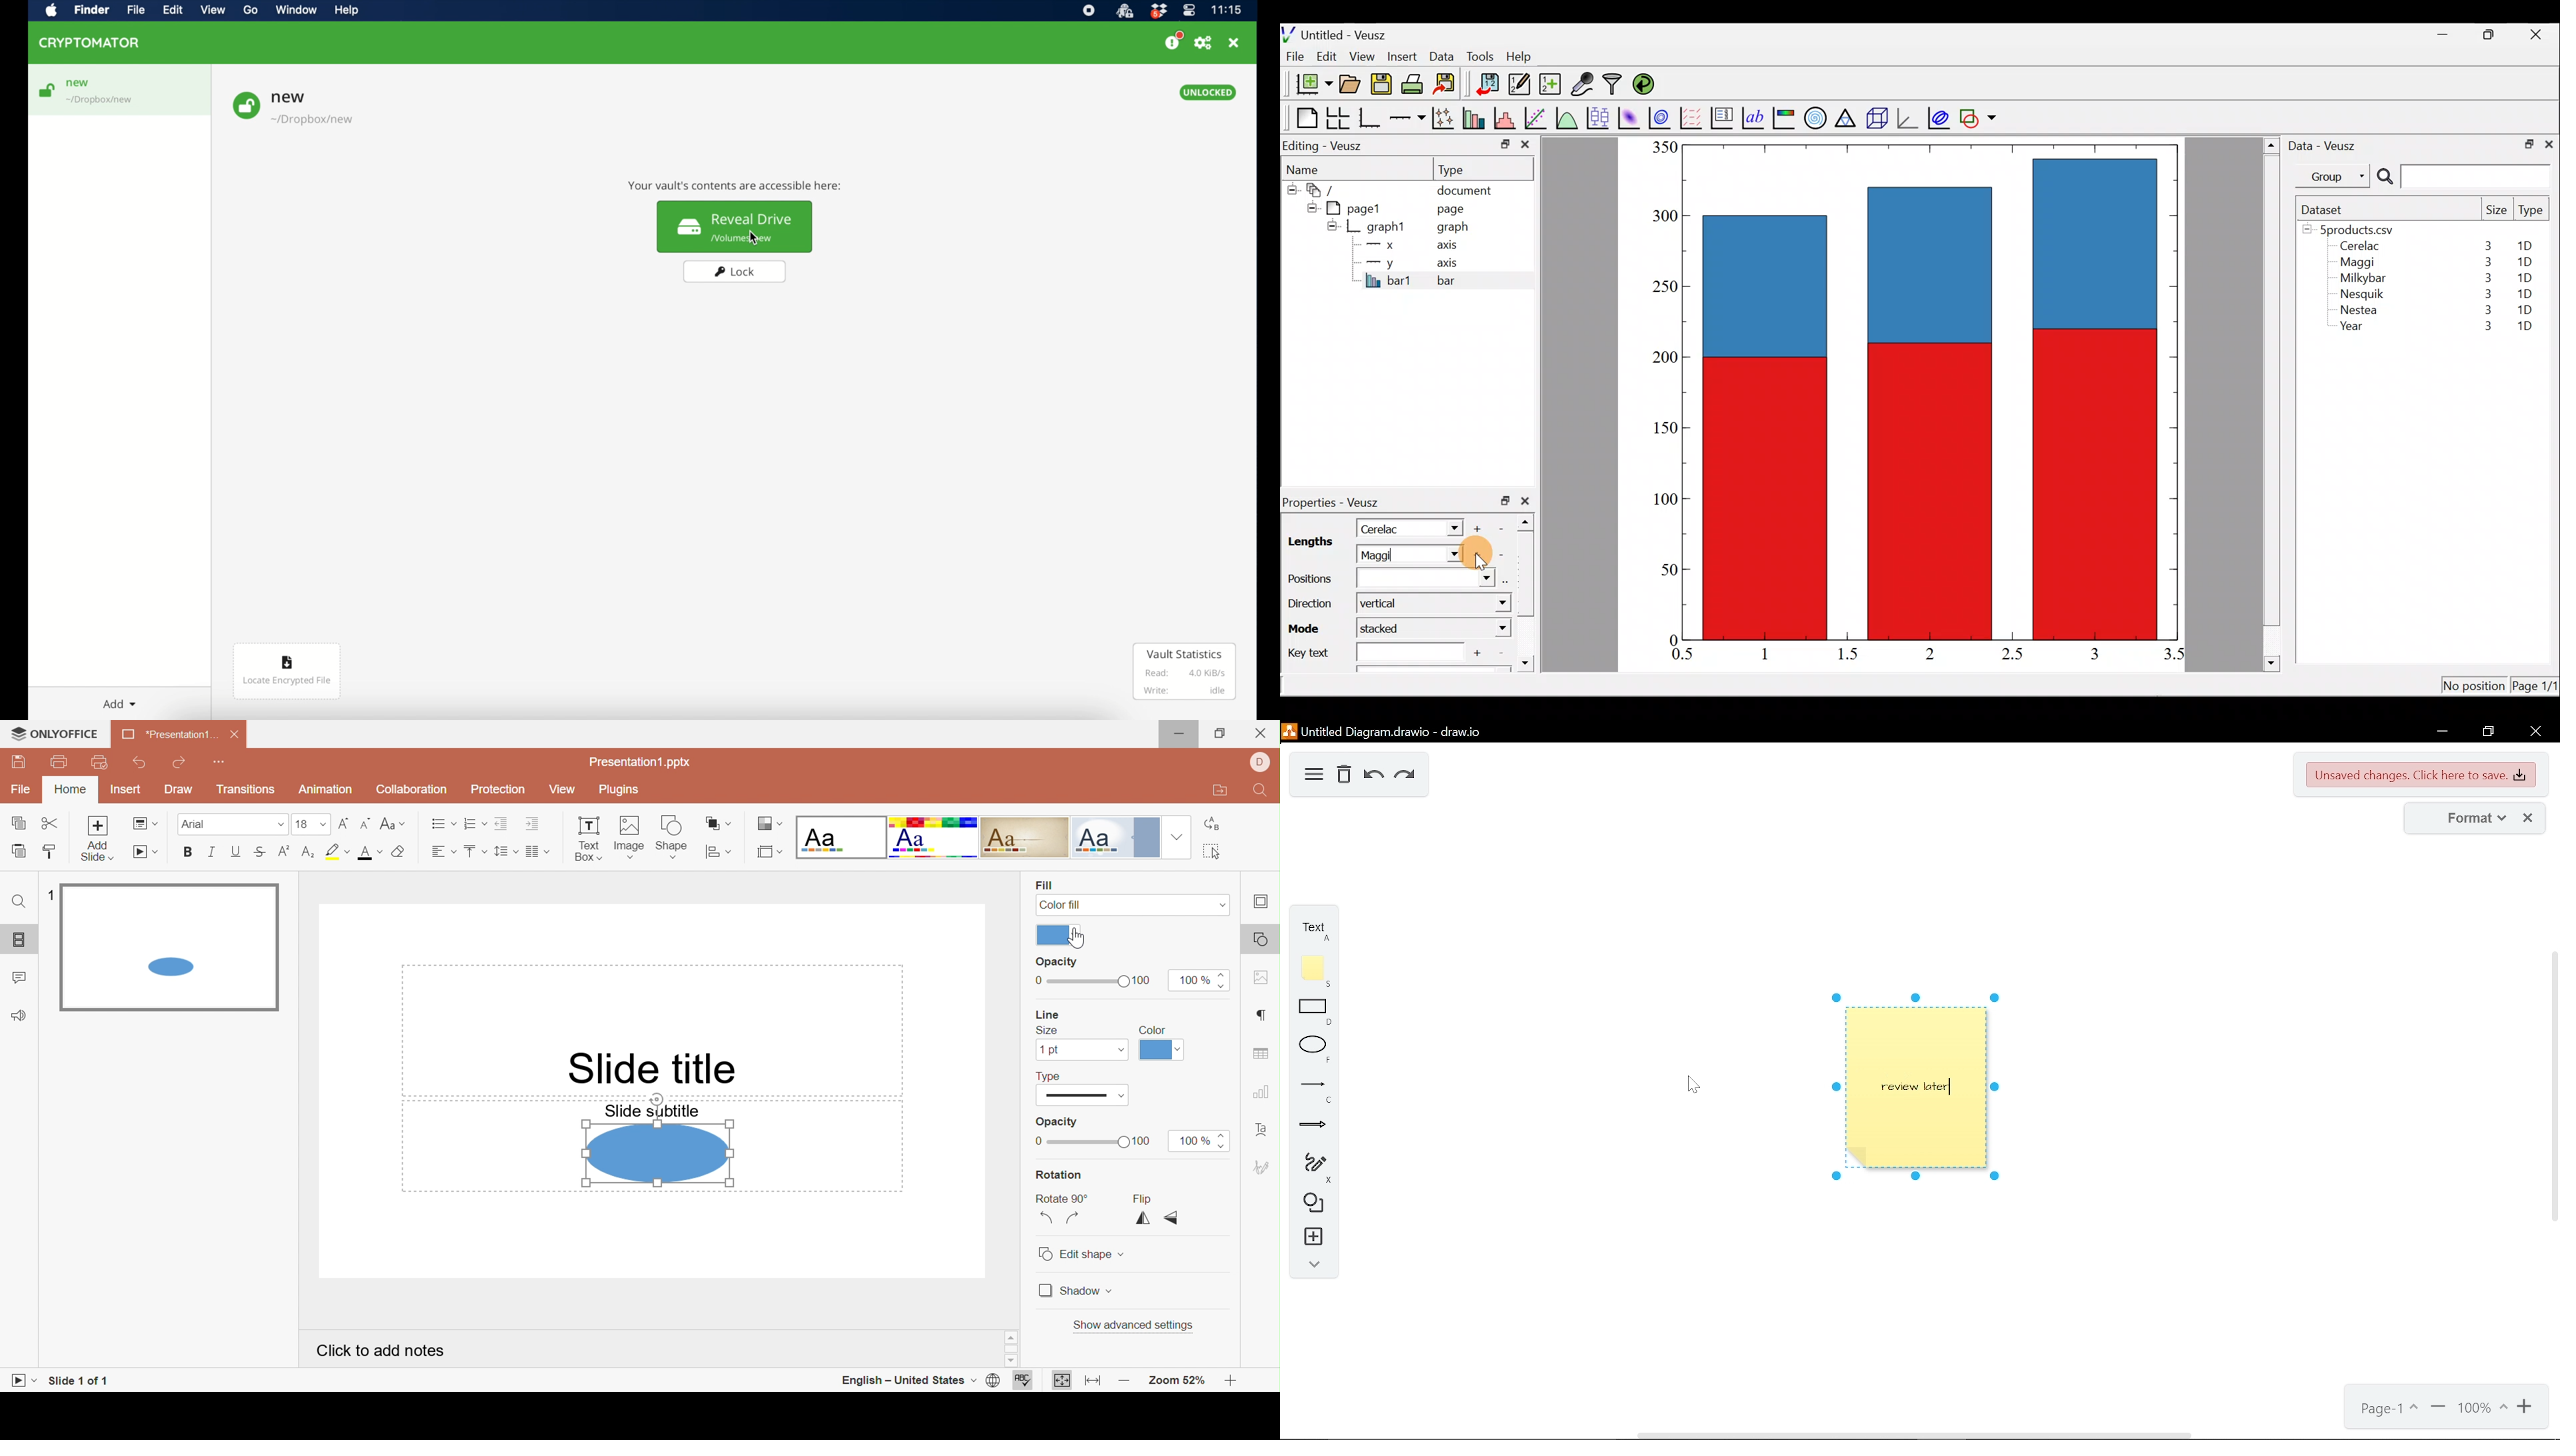 This screenshot has width=2576, height=1456. I want to click on Zoom 52%, so click(1178, 1382).